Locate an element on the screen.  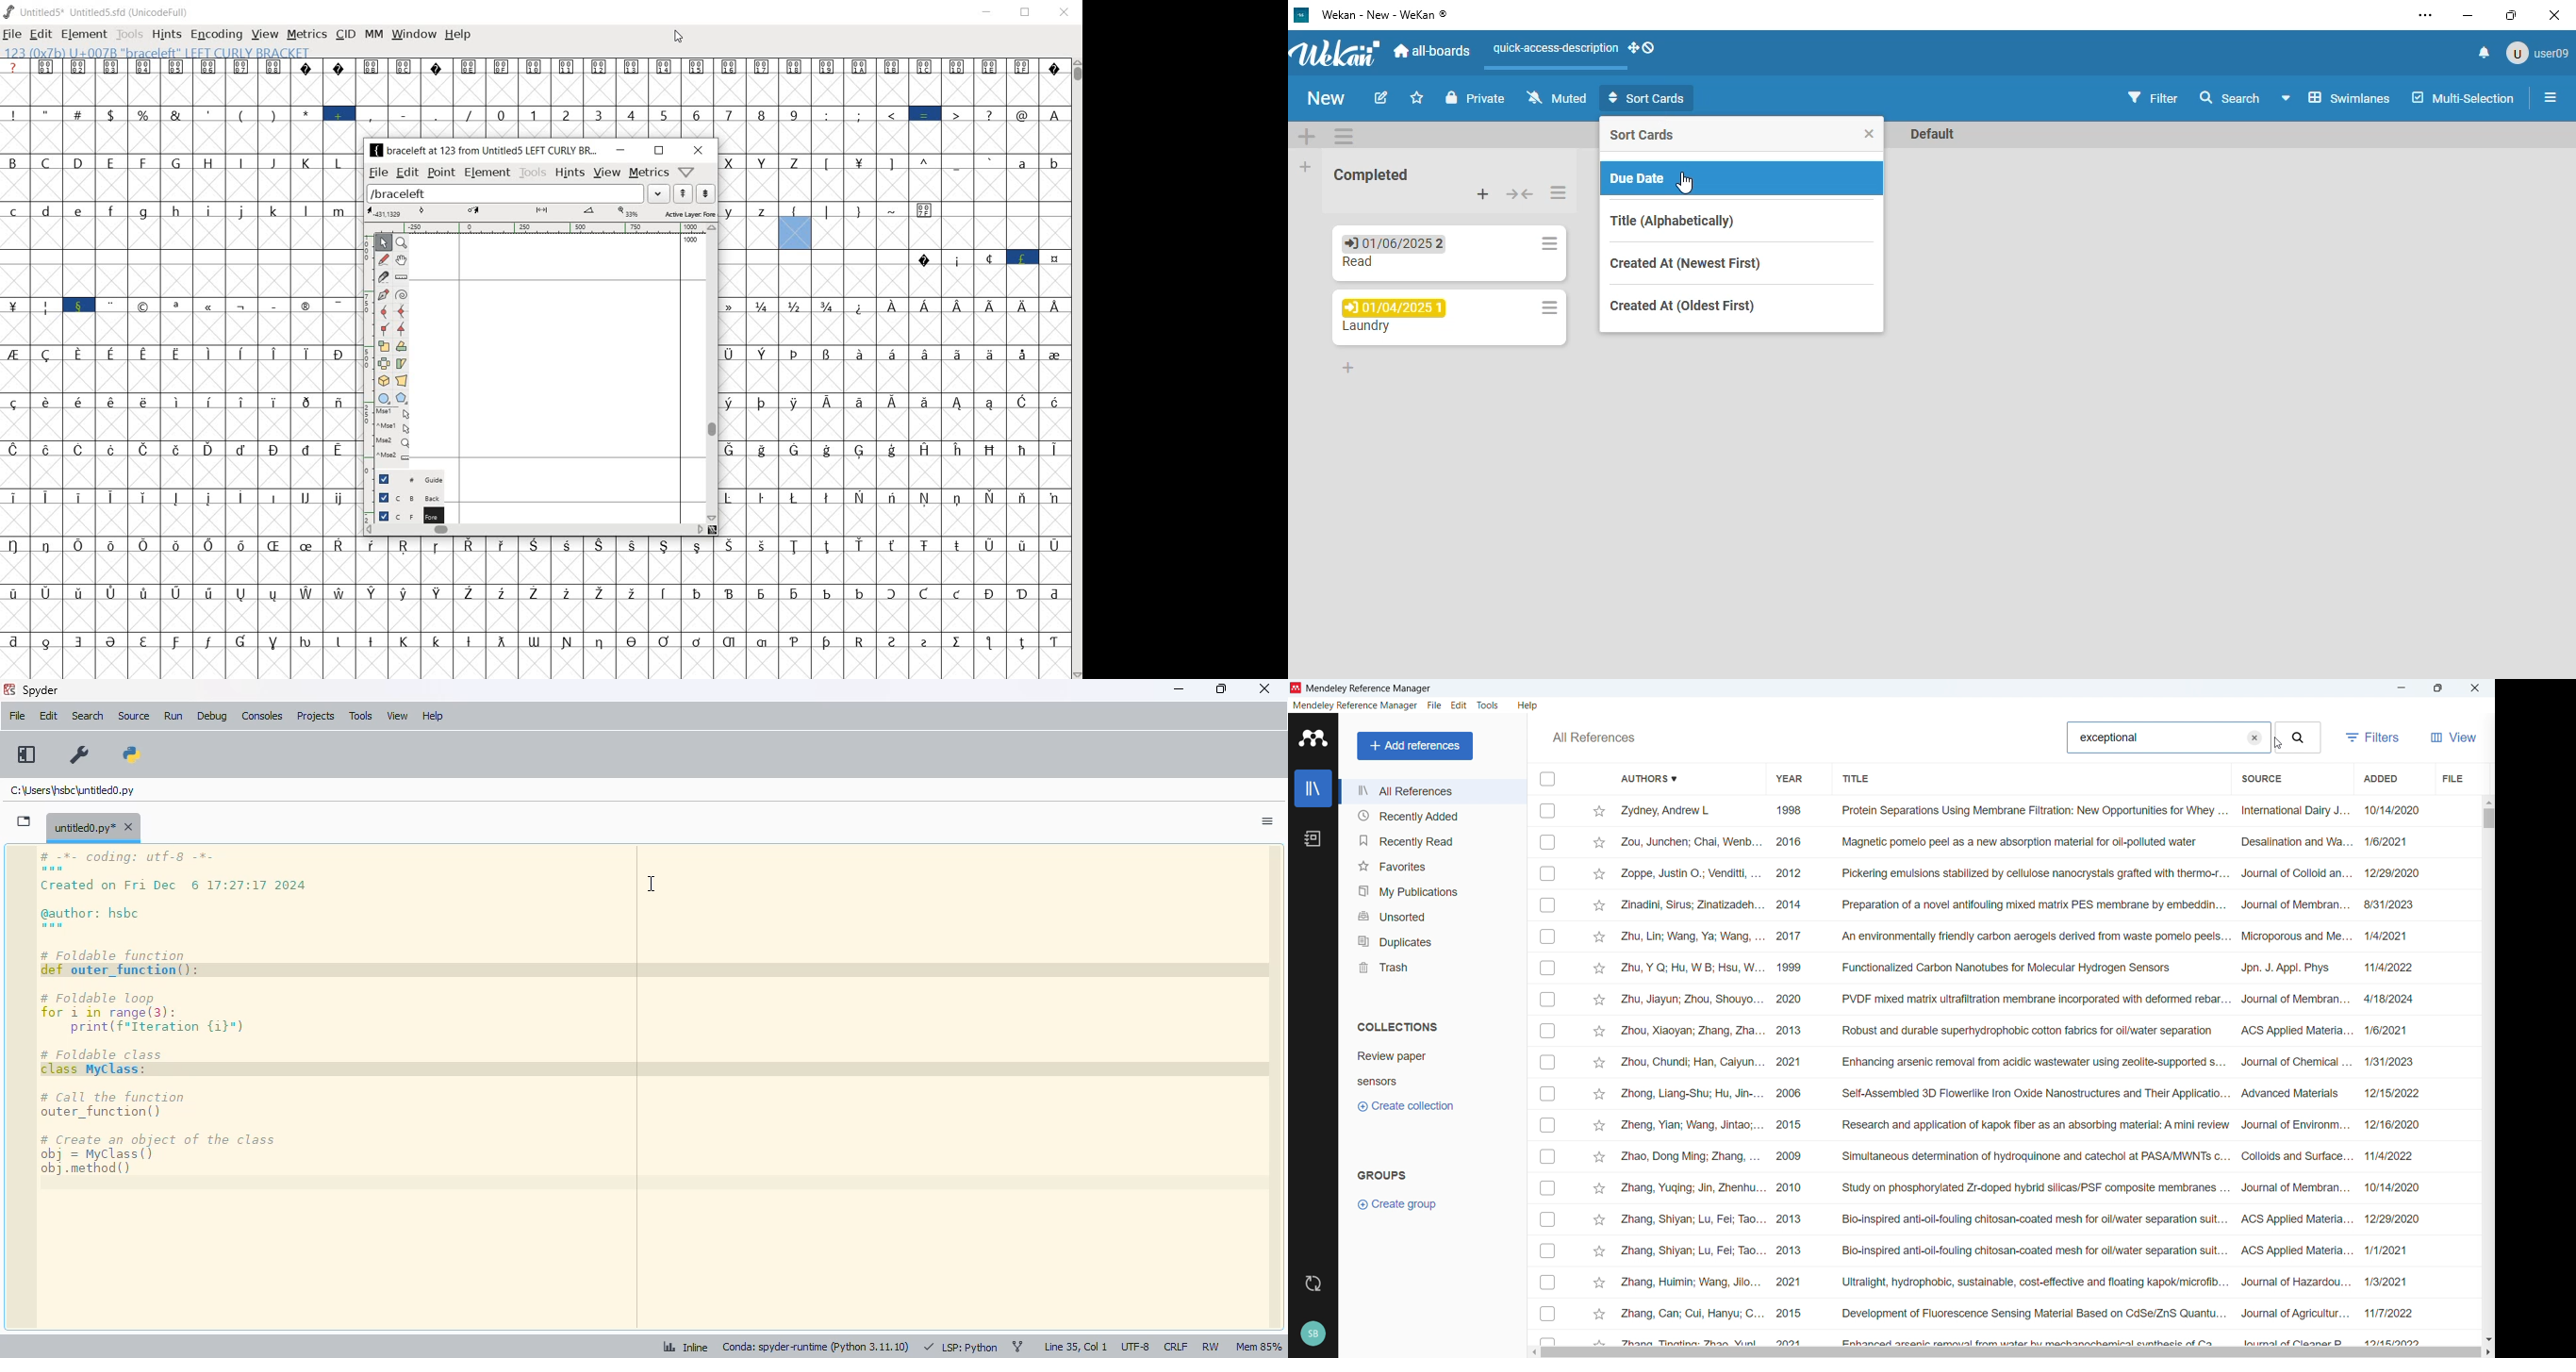
logo is located at coordinates (8, 689).